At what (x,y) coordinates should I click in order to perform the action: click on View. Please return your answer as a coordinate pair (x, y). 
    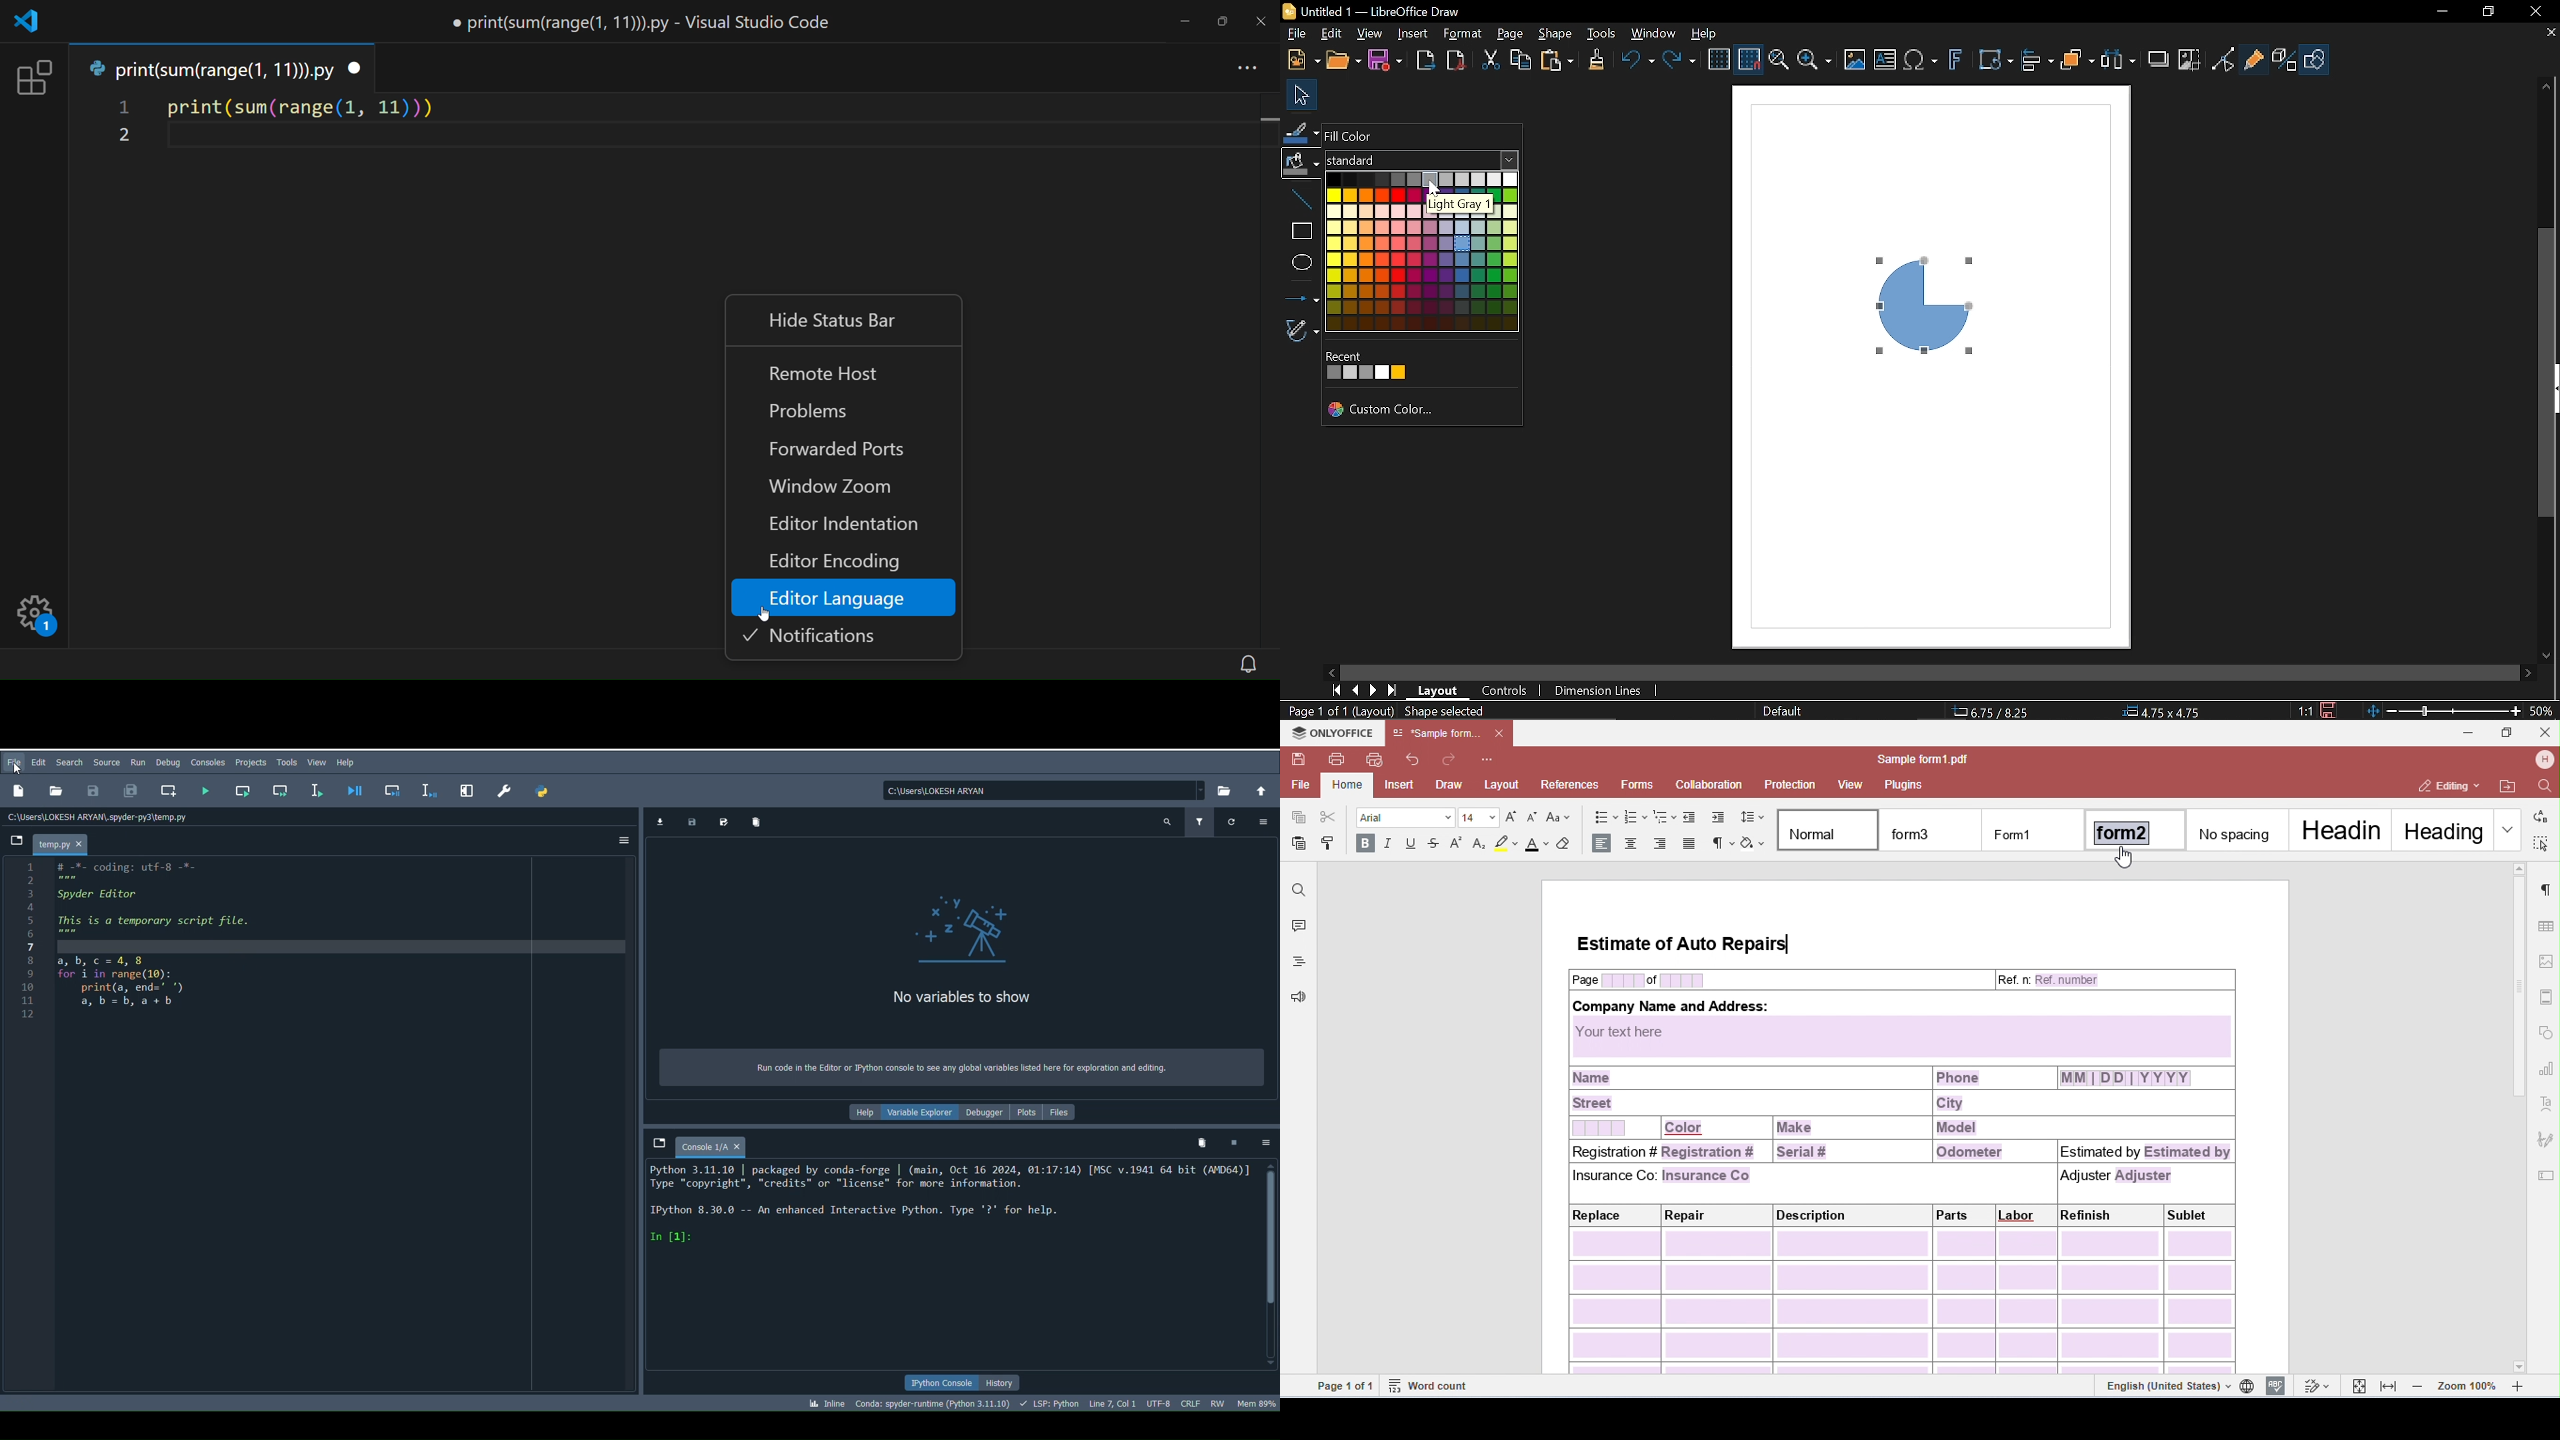
    Looking at the image, I should click on (1370, 34).